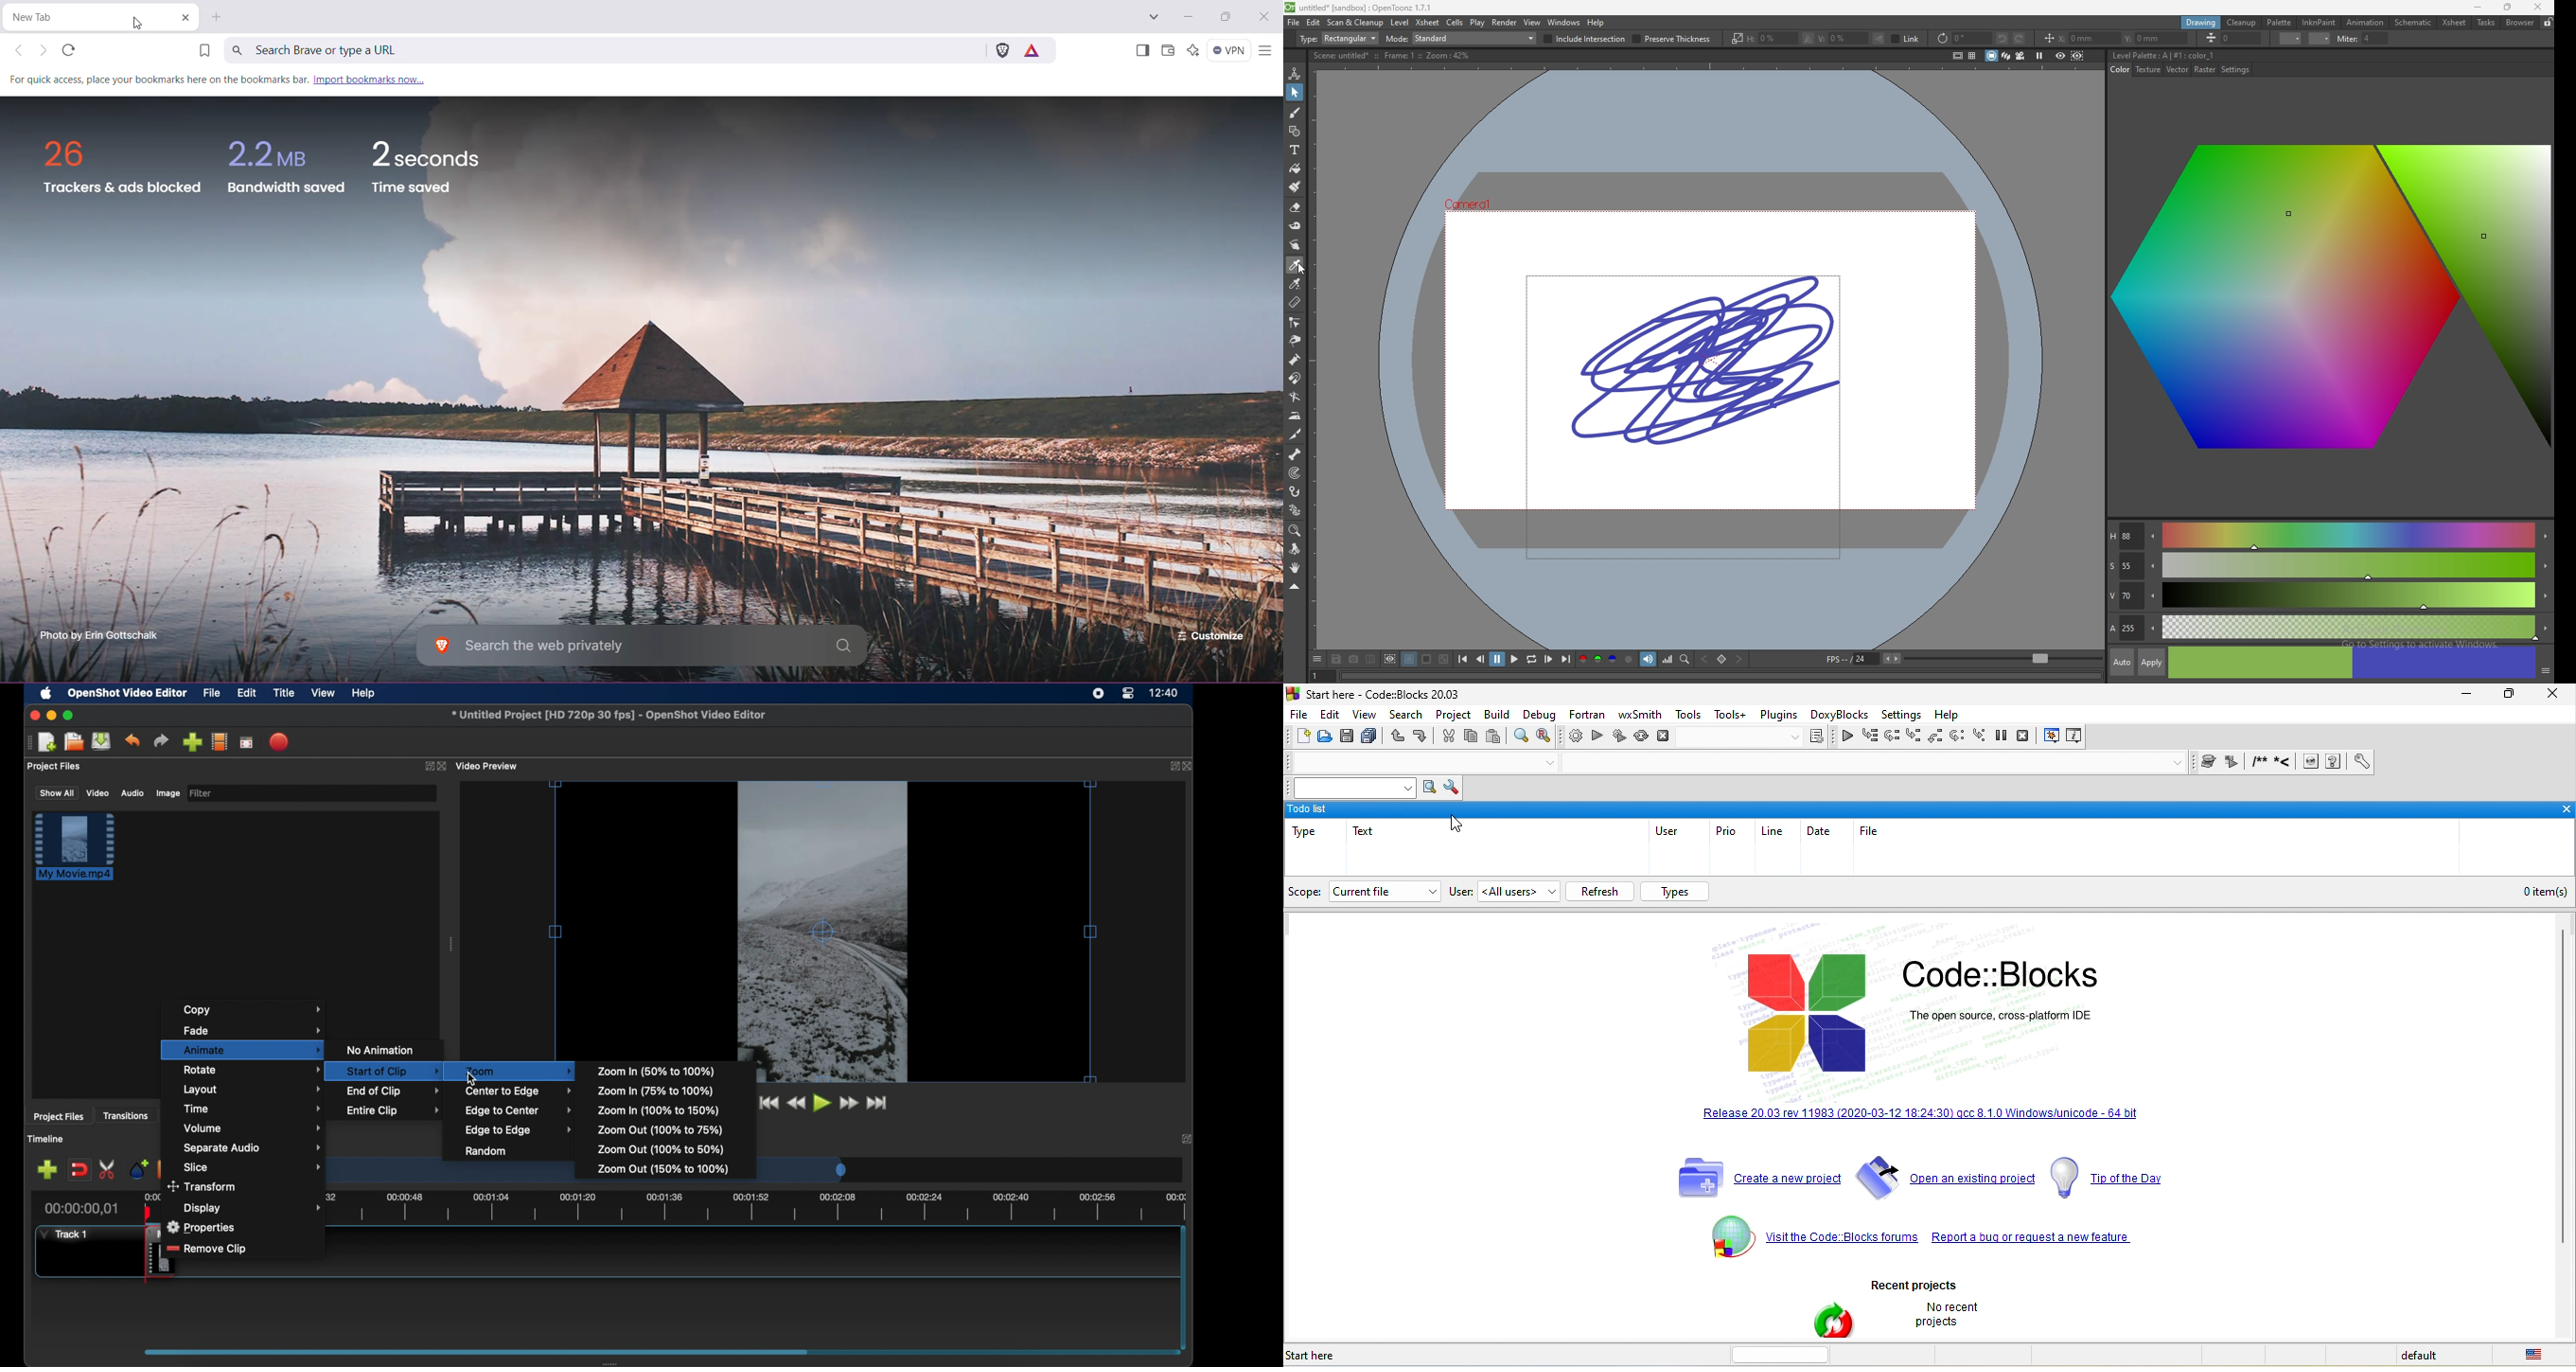 The width and height of the screenshot is (2576, 1372). What do you see at coordinates (797, 1103) in the screenshot?
I see `rewind` at bounding box center [797, 1103].